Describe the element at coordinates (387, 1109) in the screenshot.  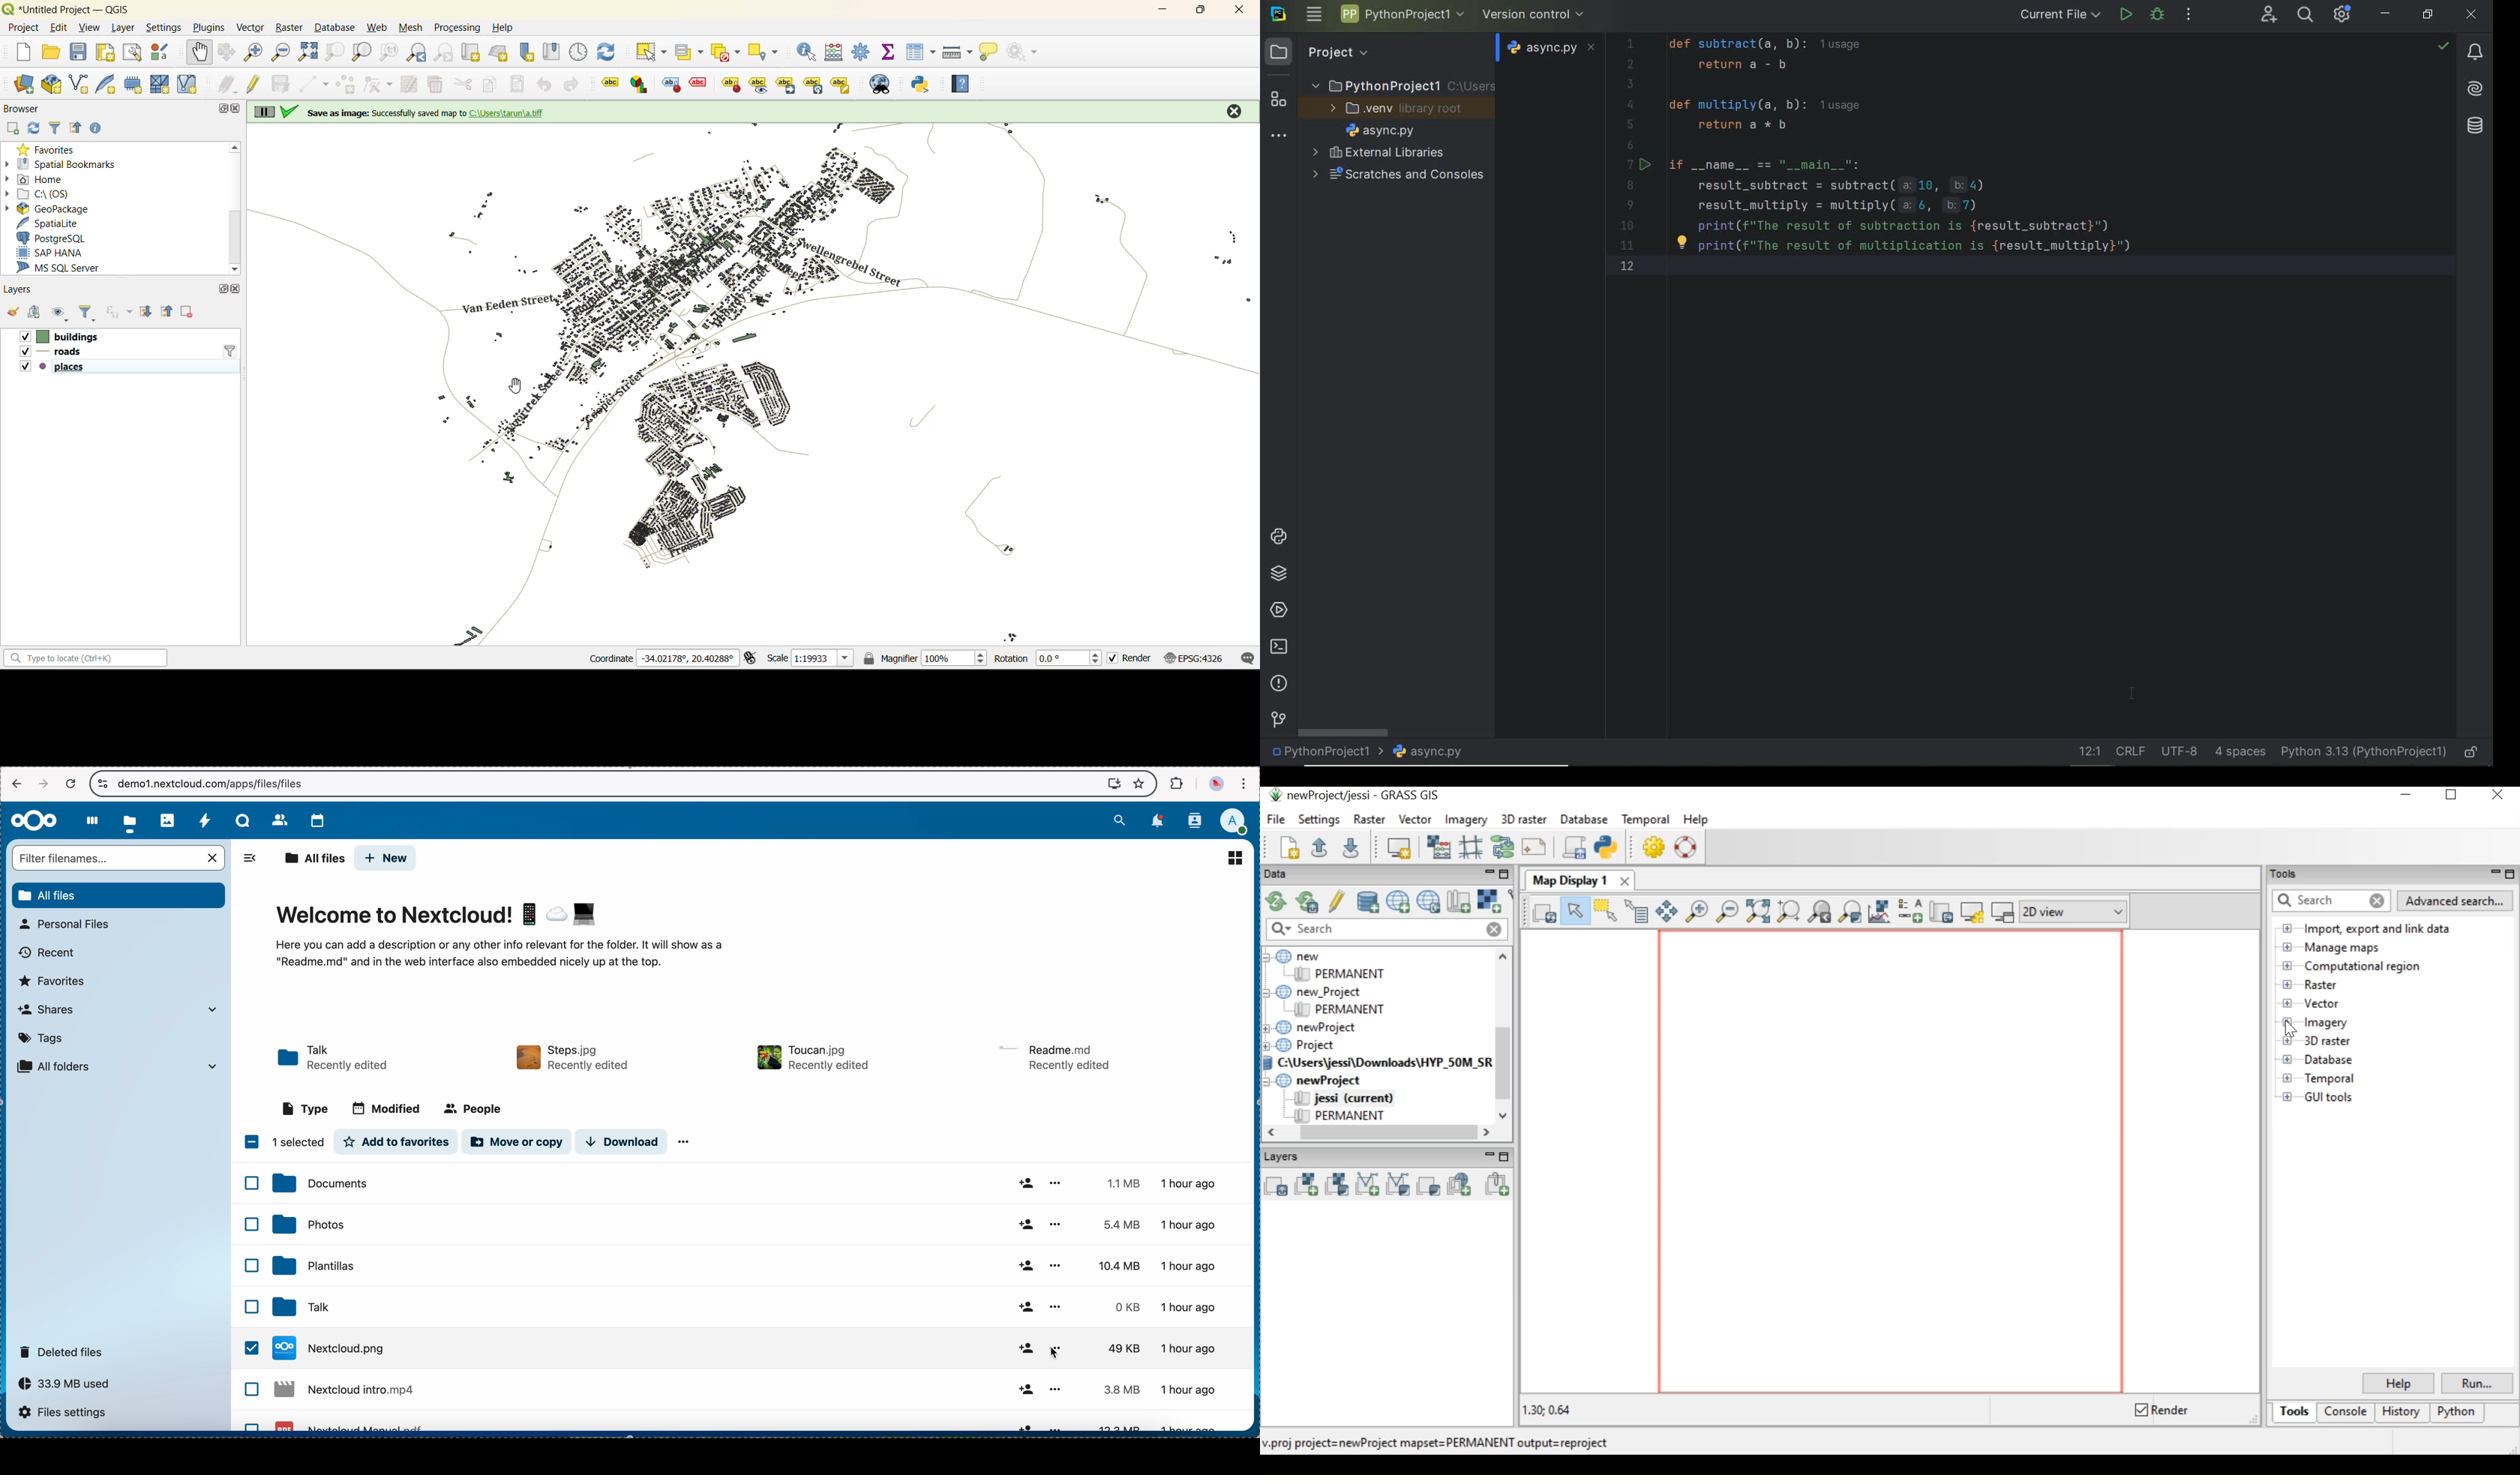
I see `modified` at that location.